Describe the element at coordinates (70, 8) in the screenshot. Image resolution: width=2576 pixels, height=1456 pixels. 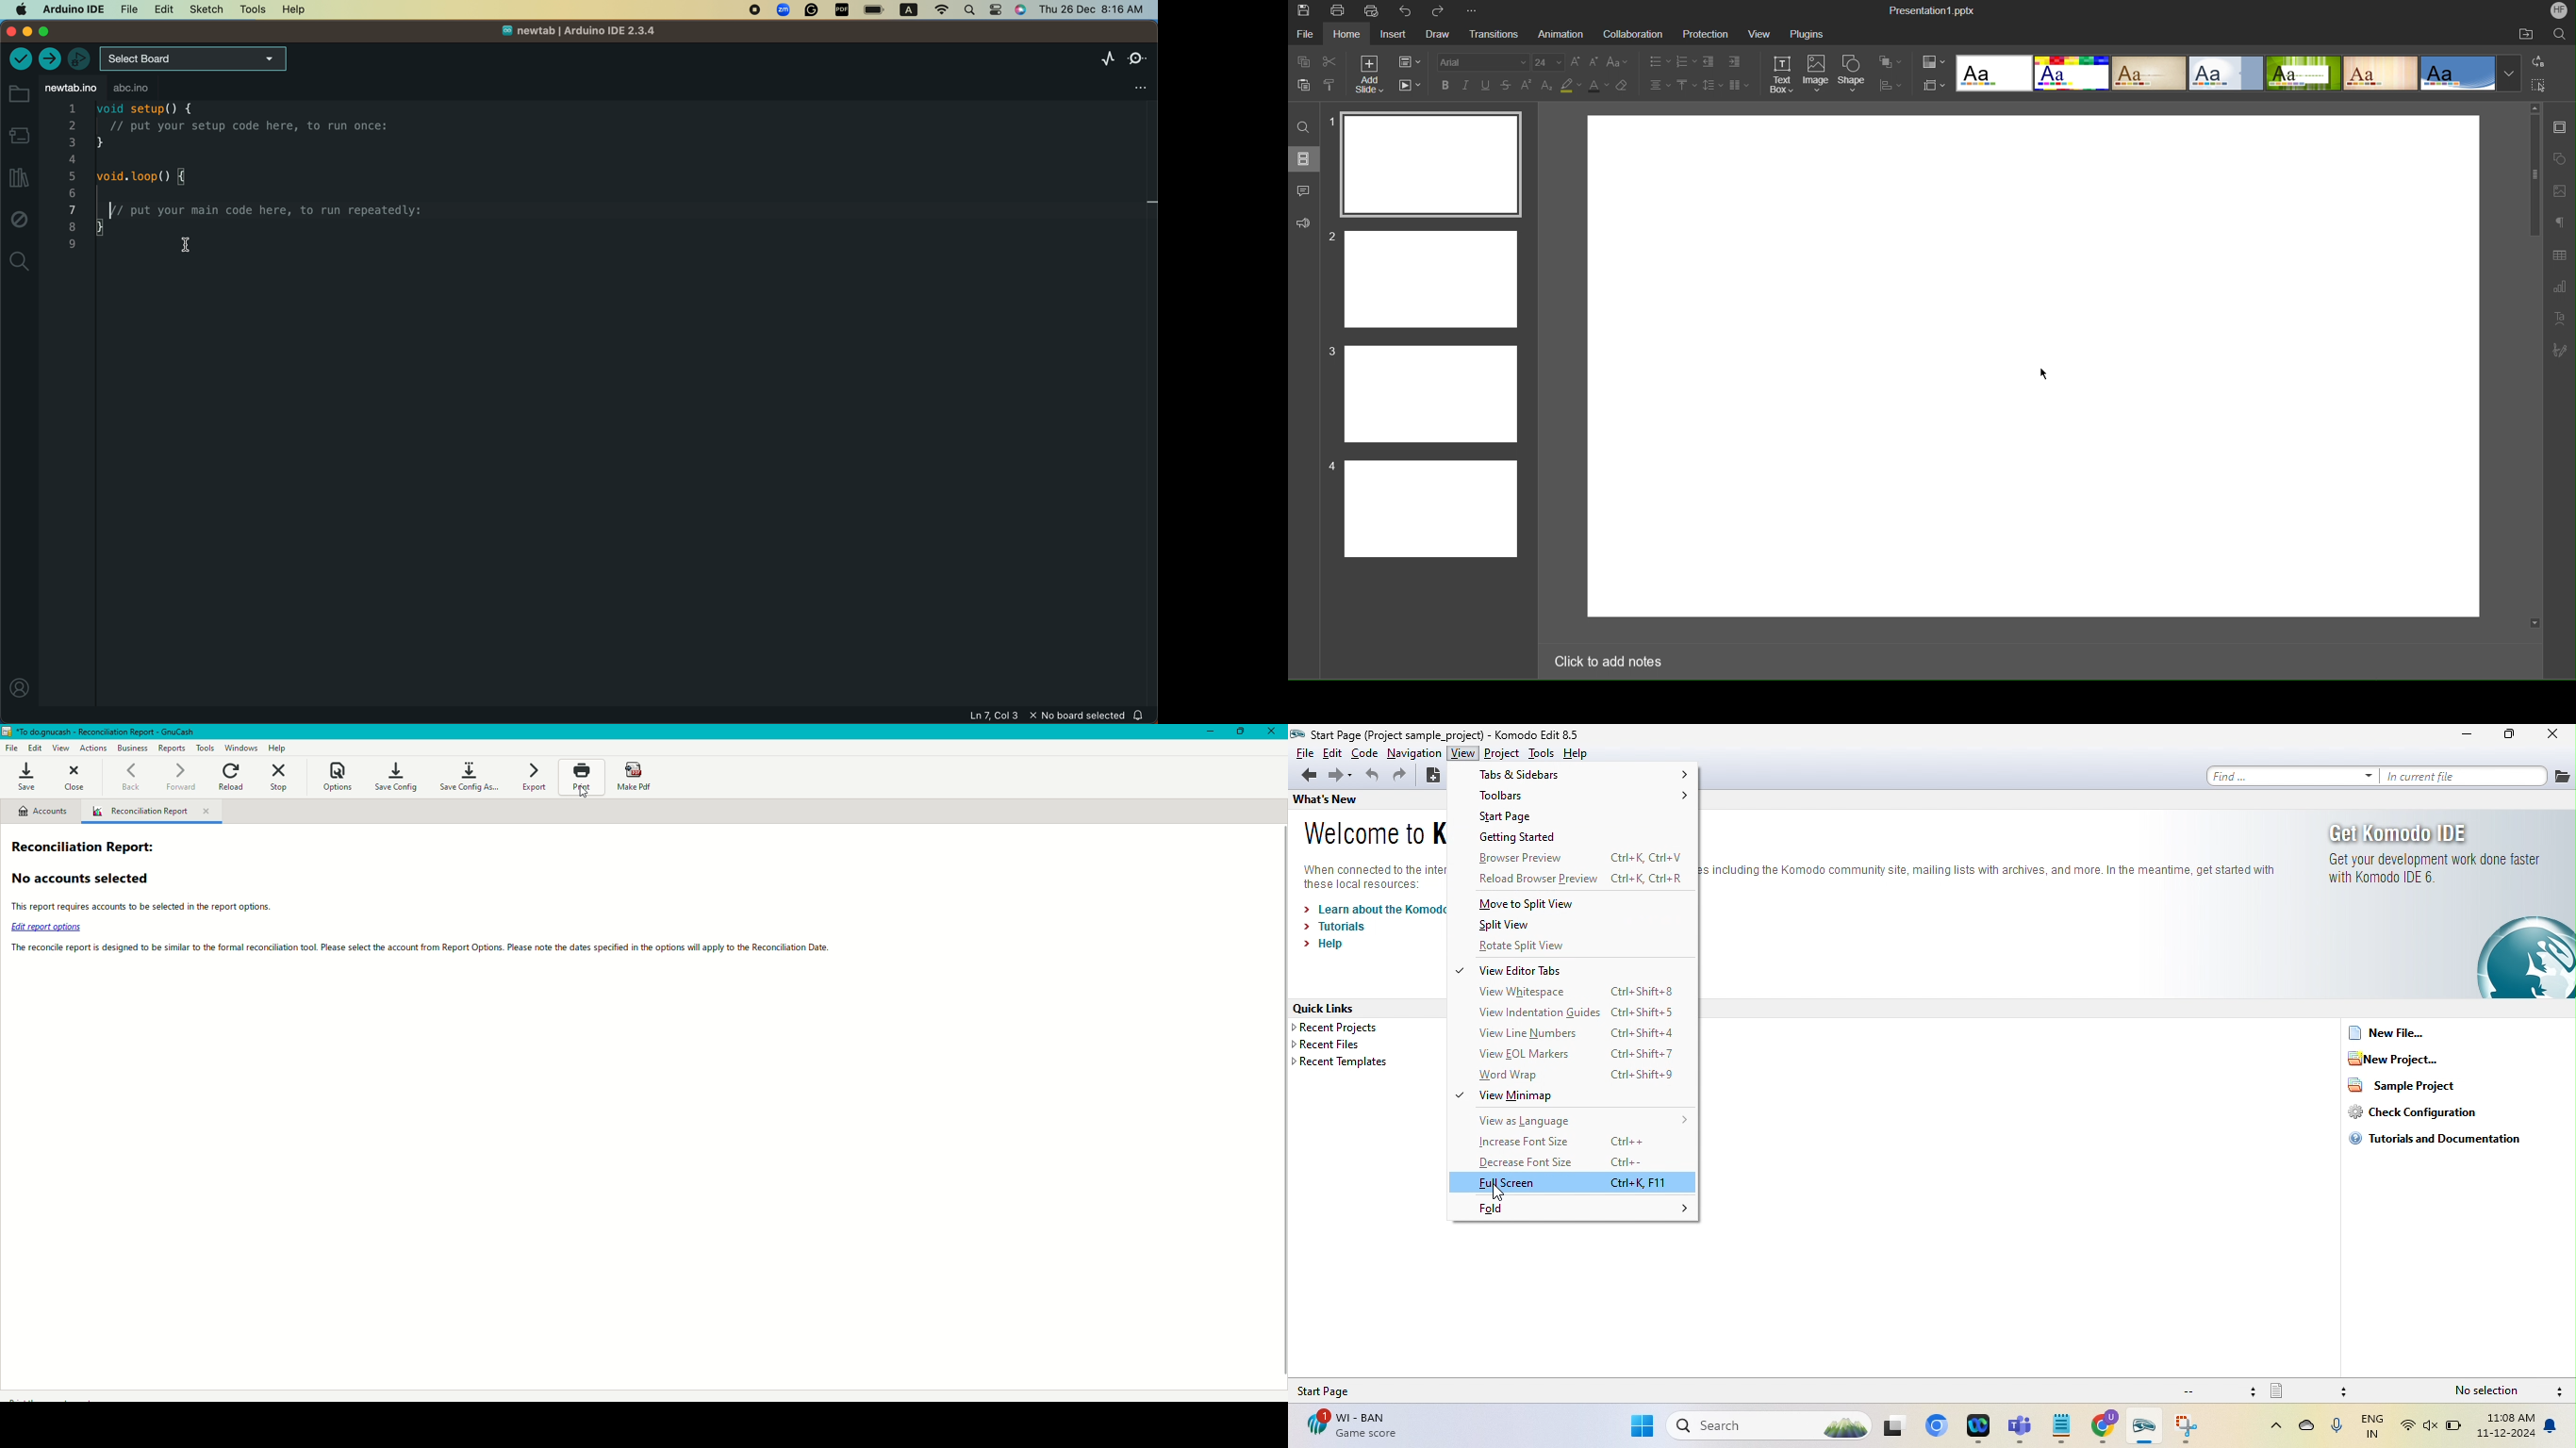
I see `arduiono` at that location.